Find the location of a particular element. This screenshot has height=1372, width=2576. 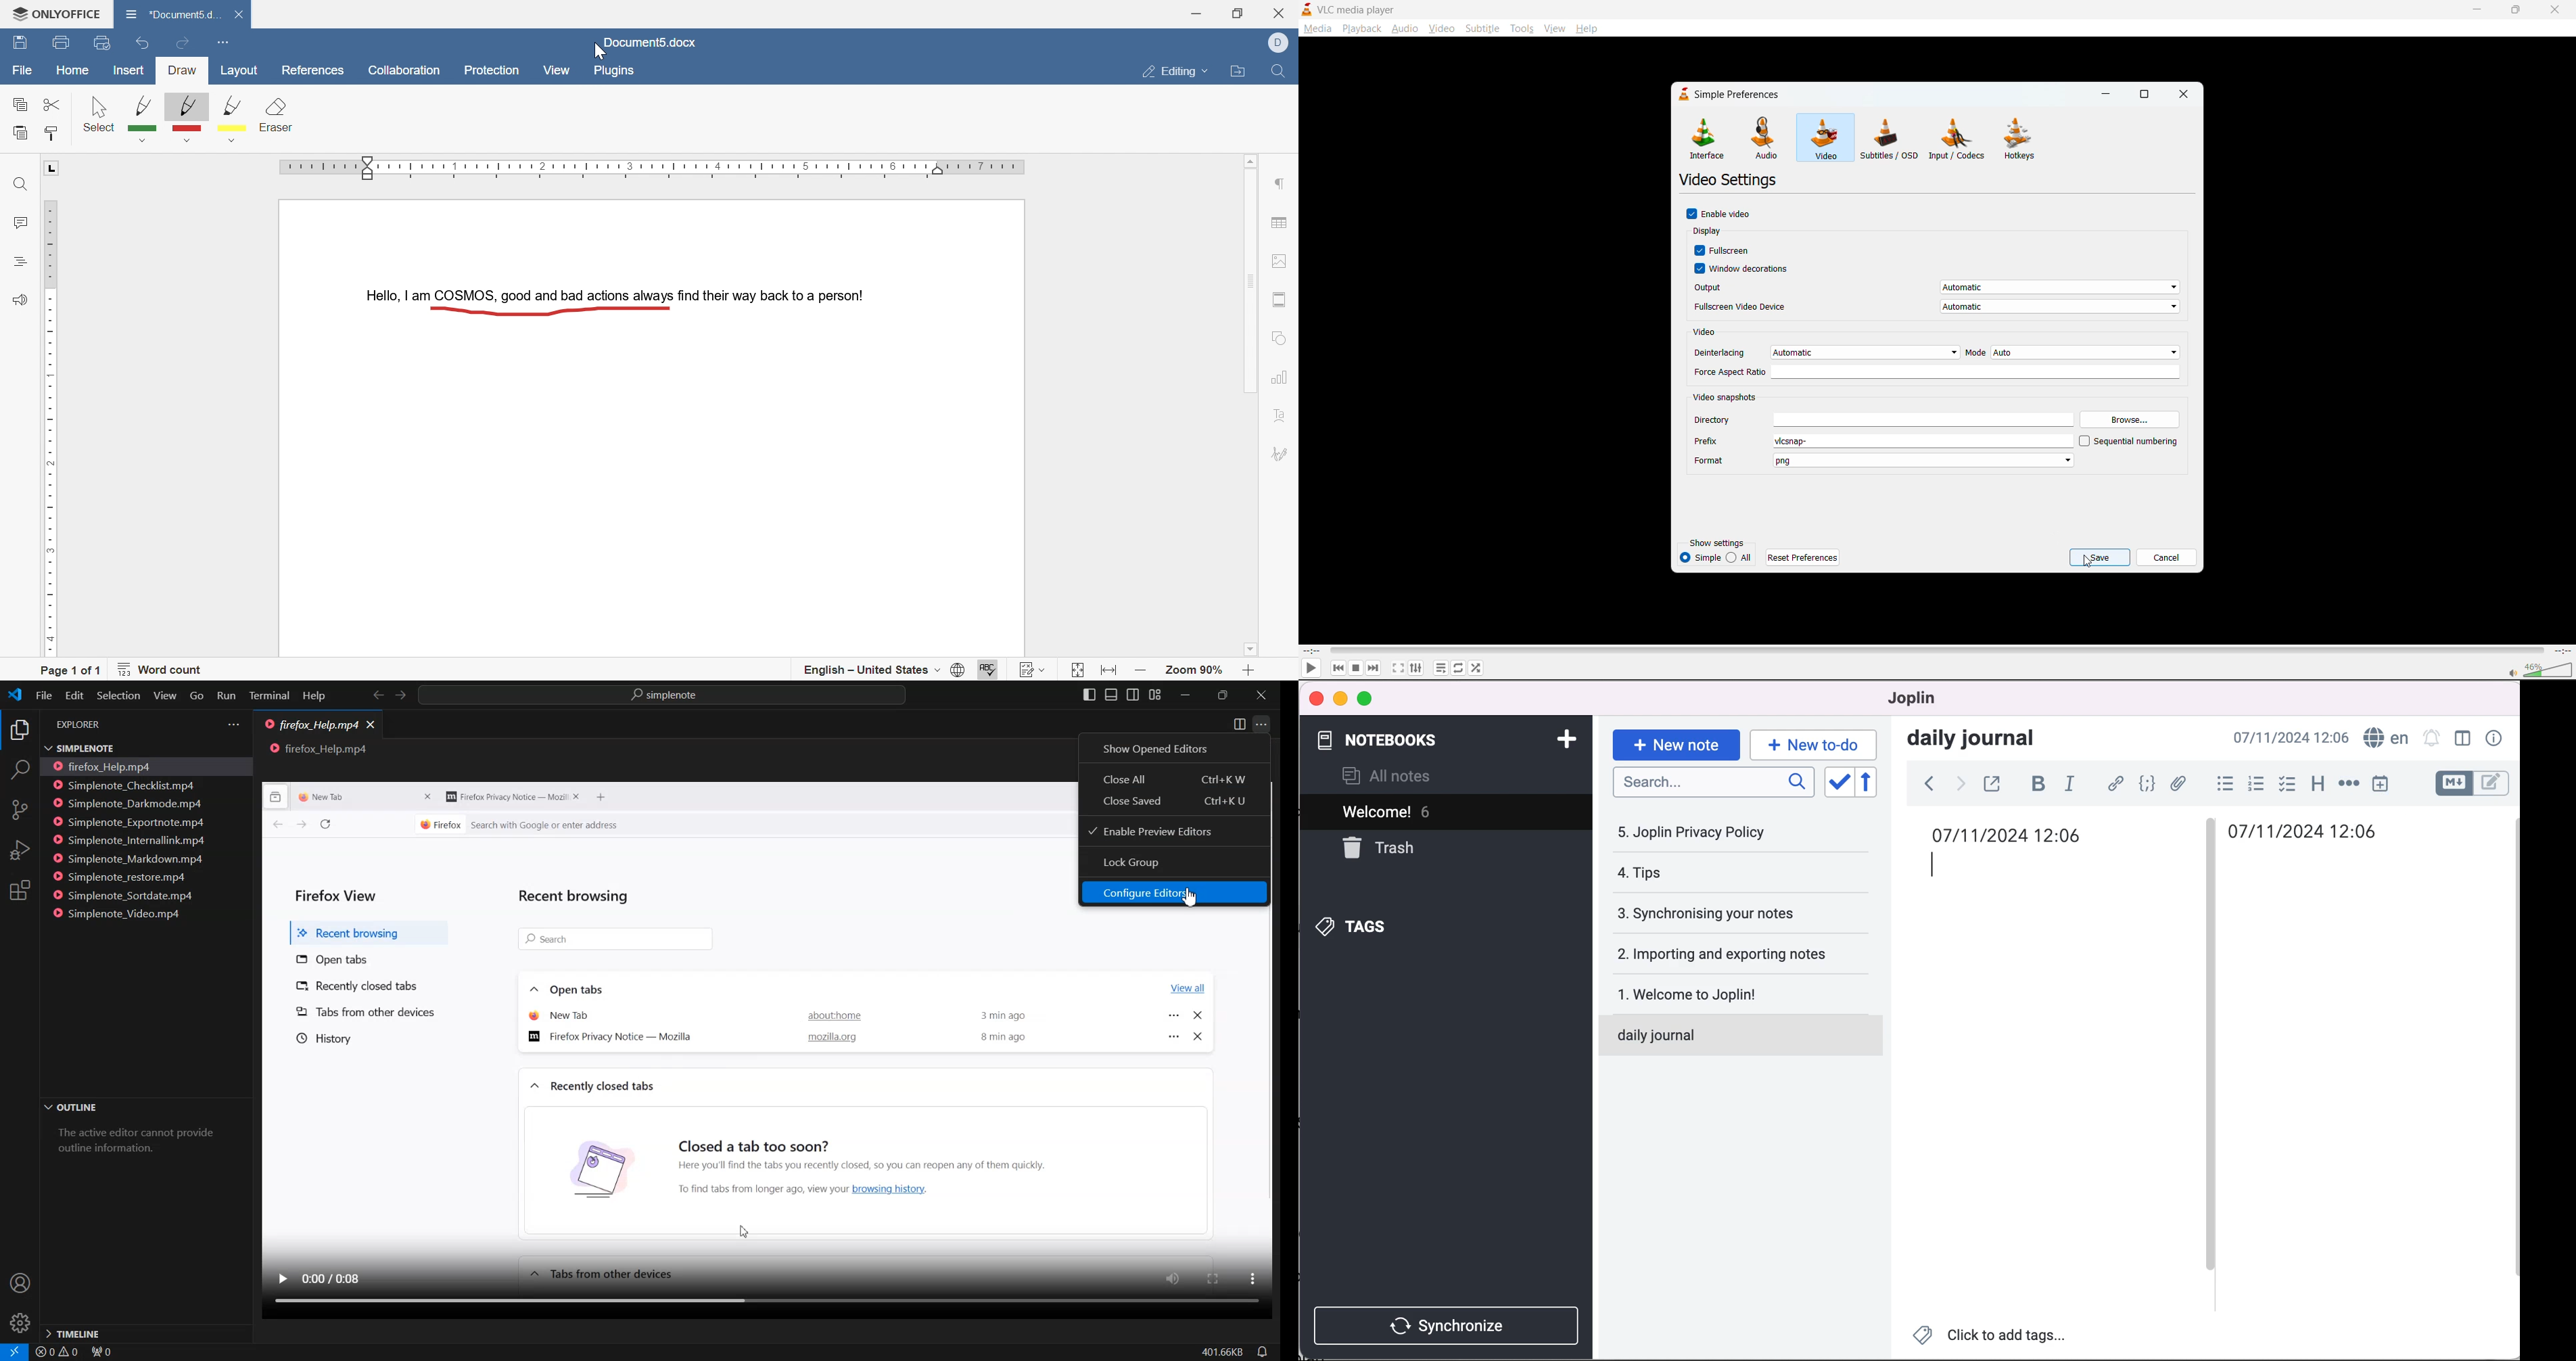

heading is located at coordinates (2317, 783).